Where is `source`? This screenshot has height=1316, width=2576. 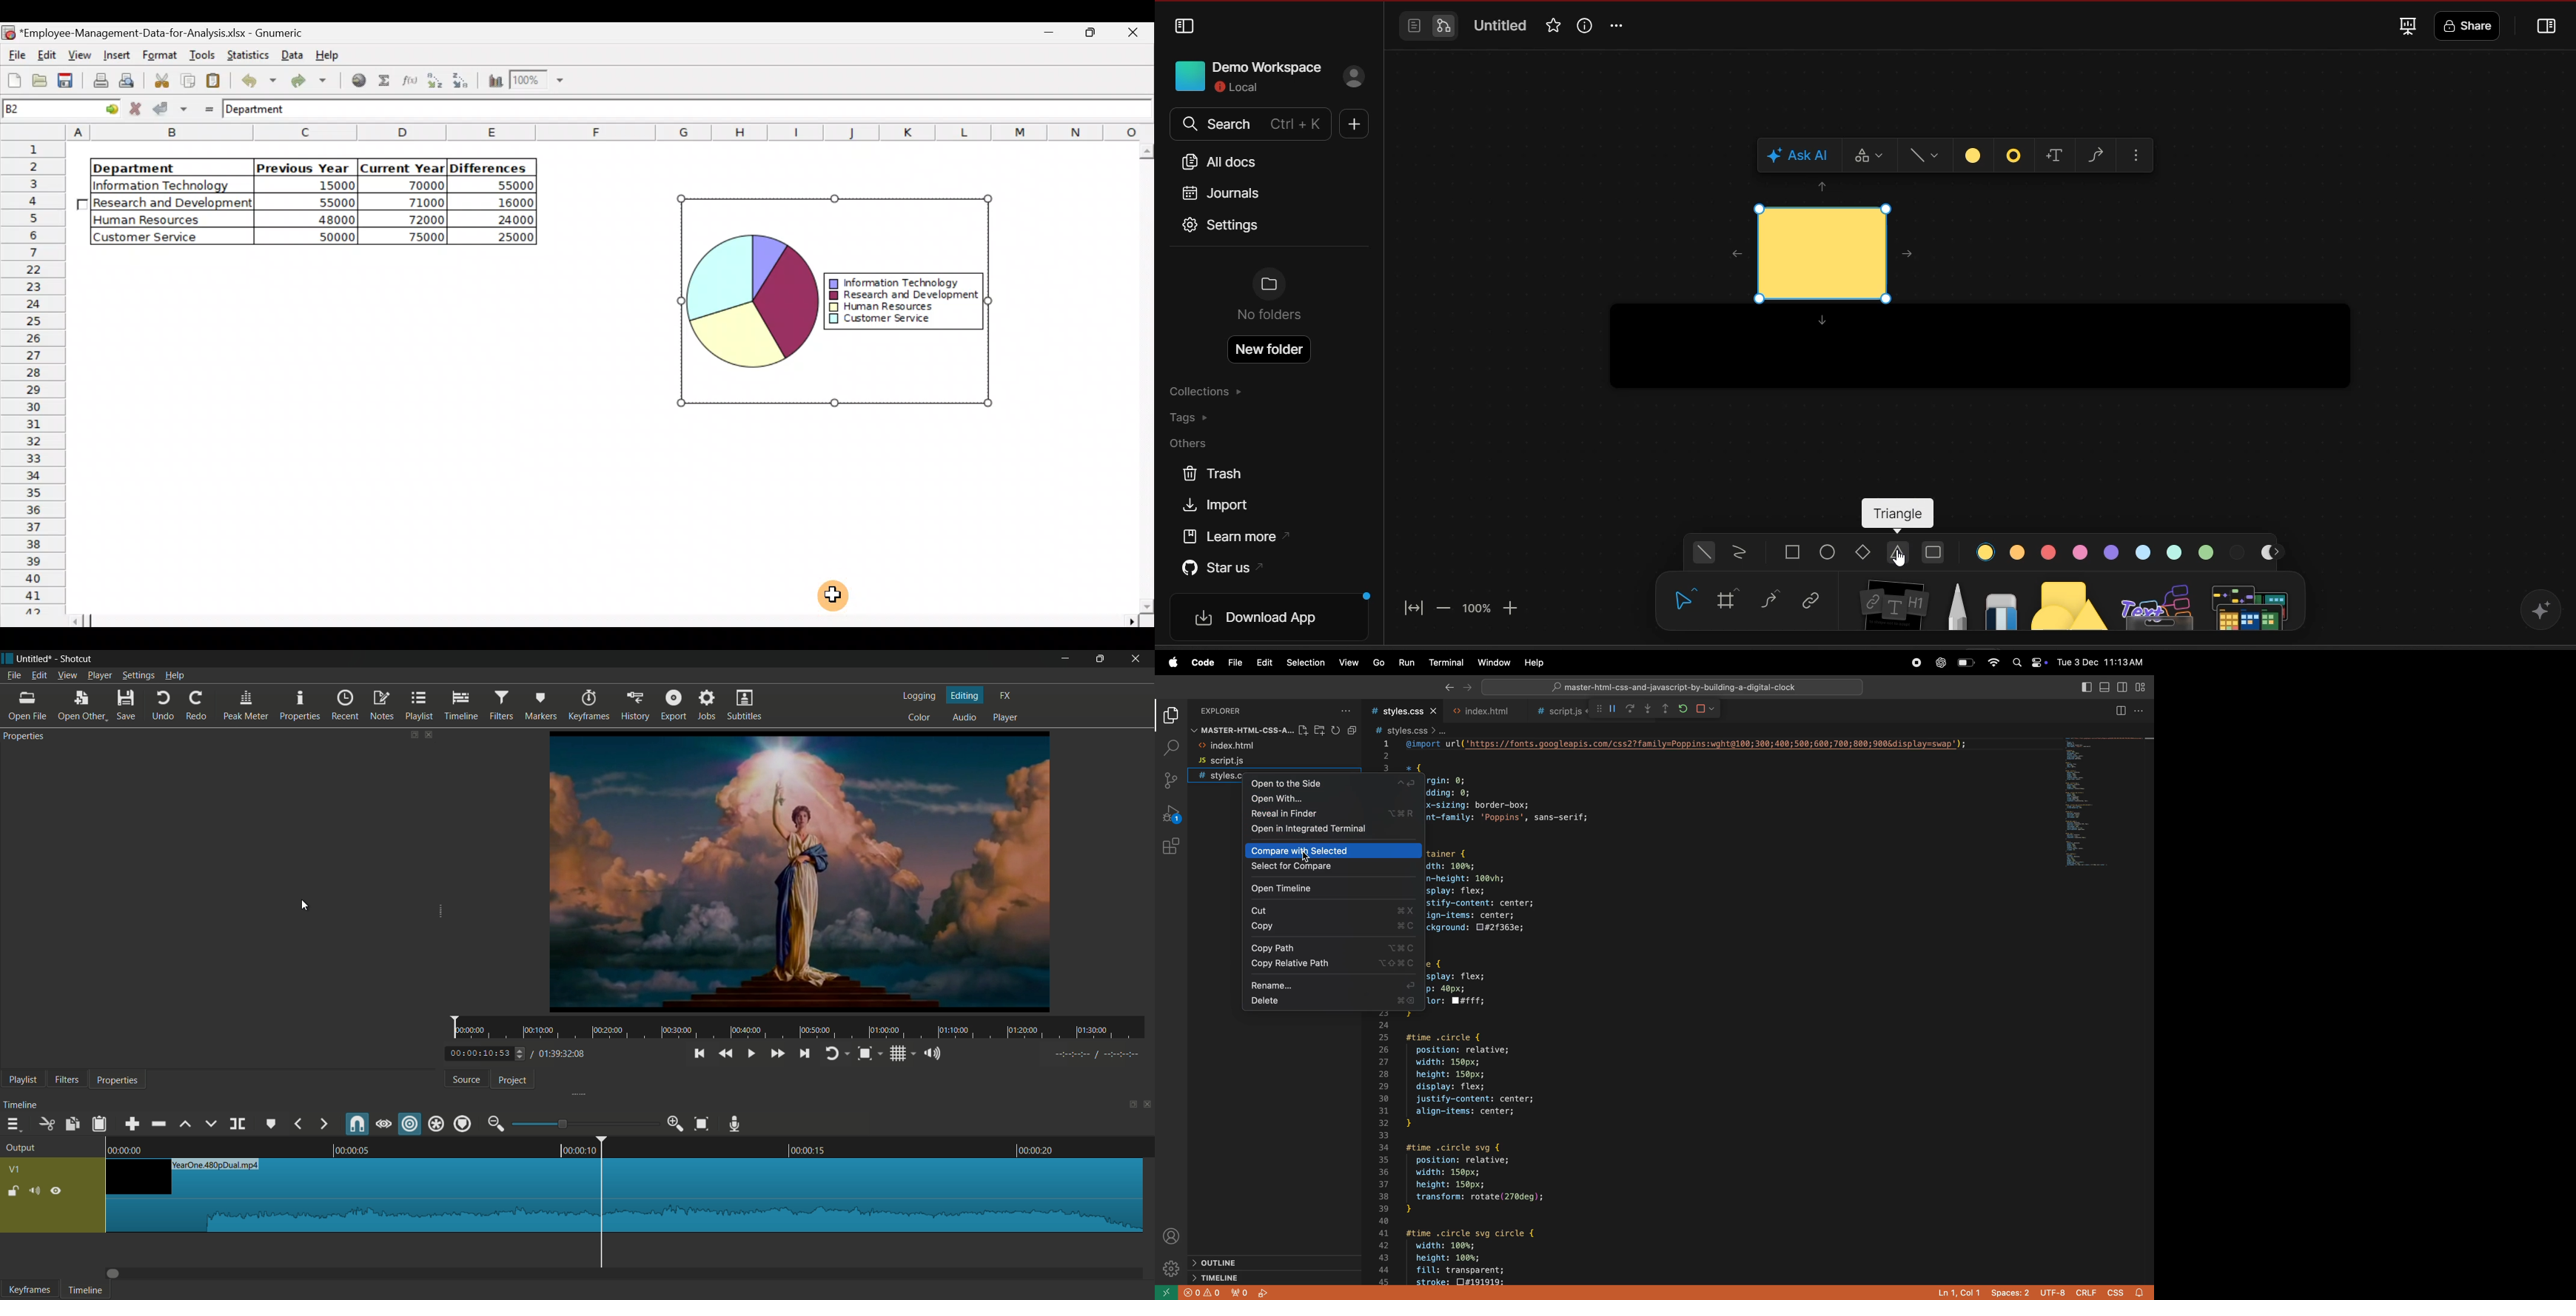
source is located at coordinates (465, 1080).